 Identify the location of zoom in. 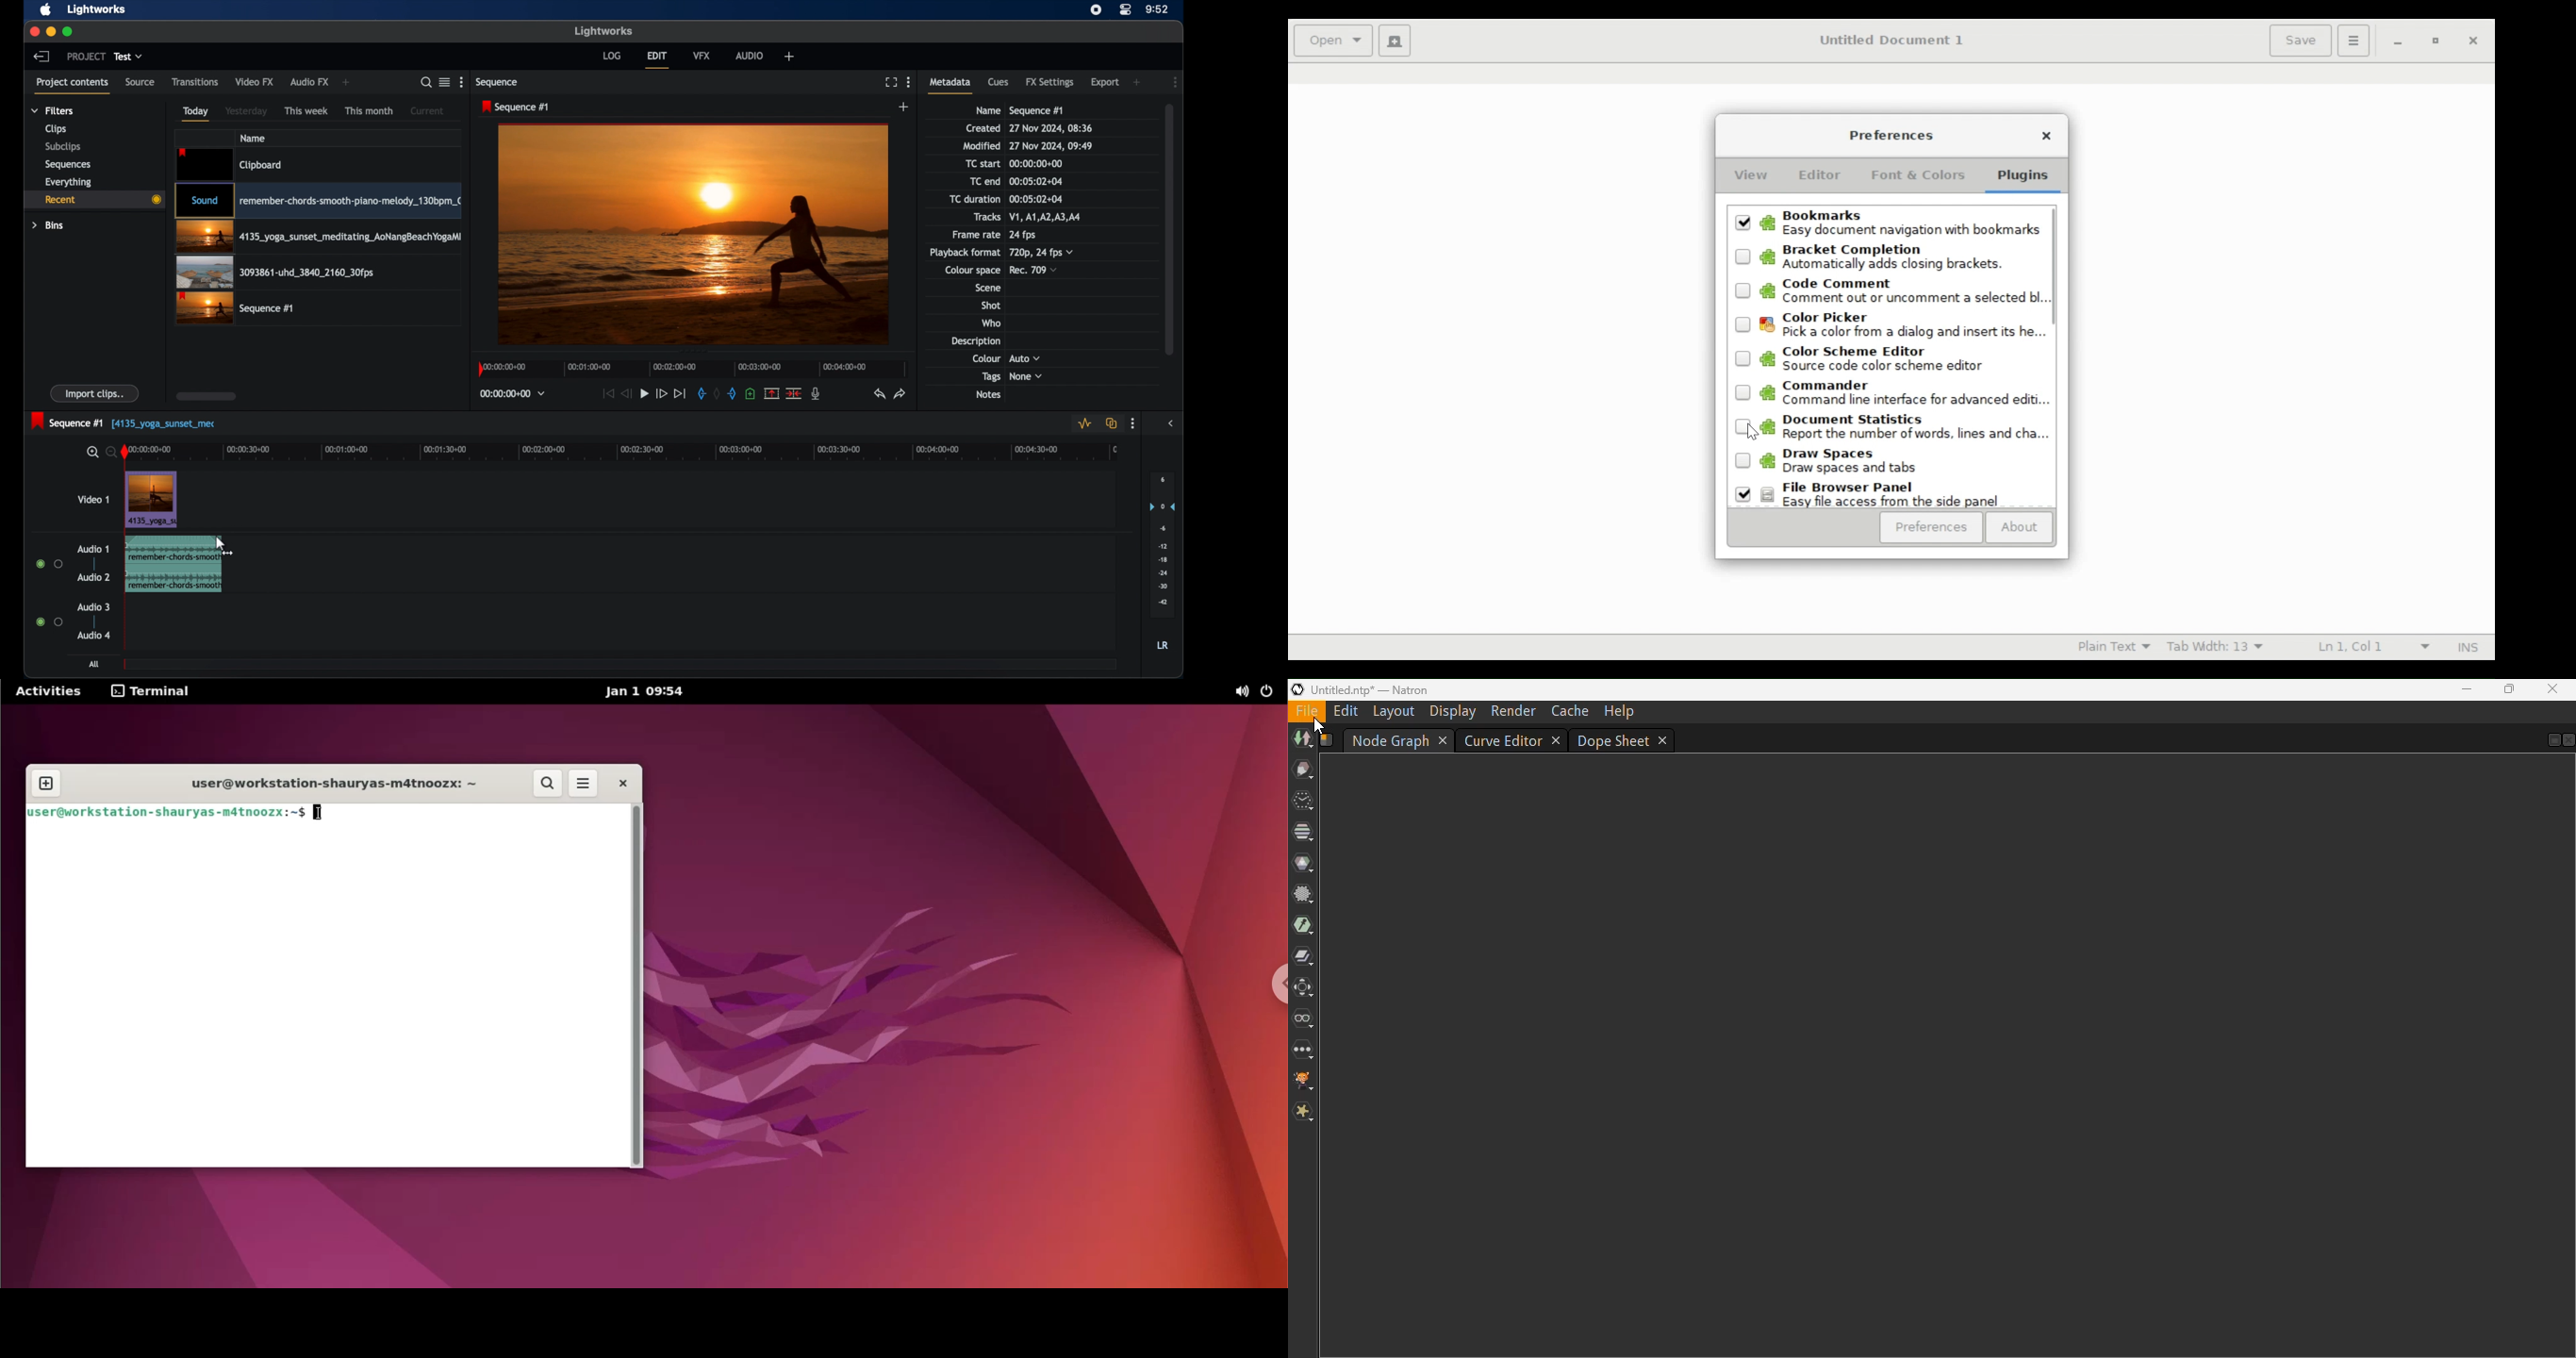
(91, 453).